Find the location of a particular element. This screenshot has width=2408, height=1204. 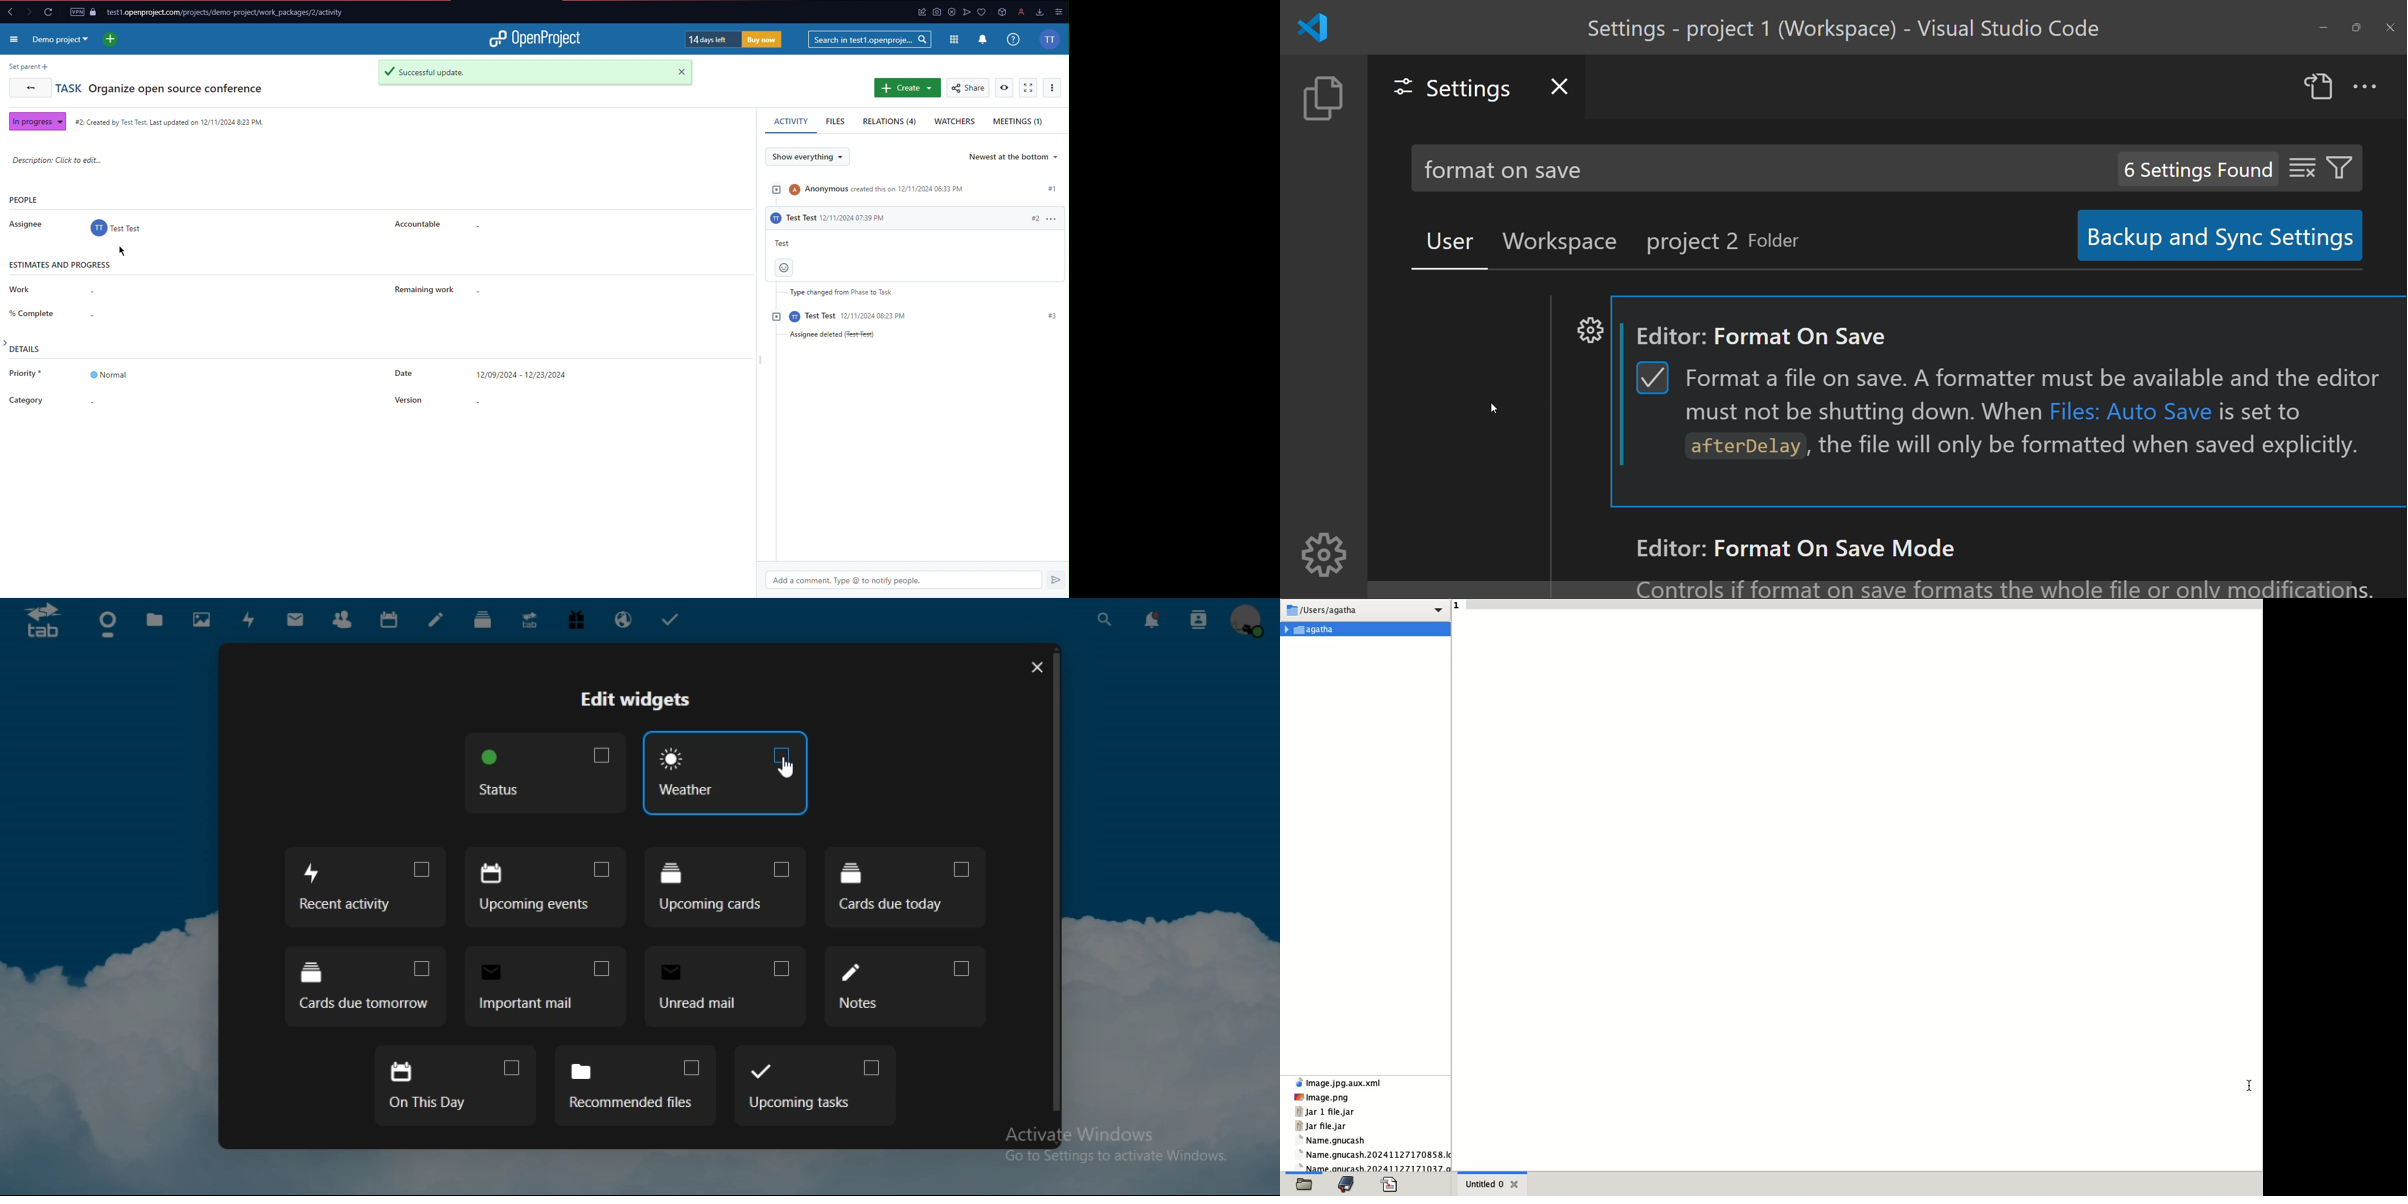

Accountable is located at coordinates (421, 224).